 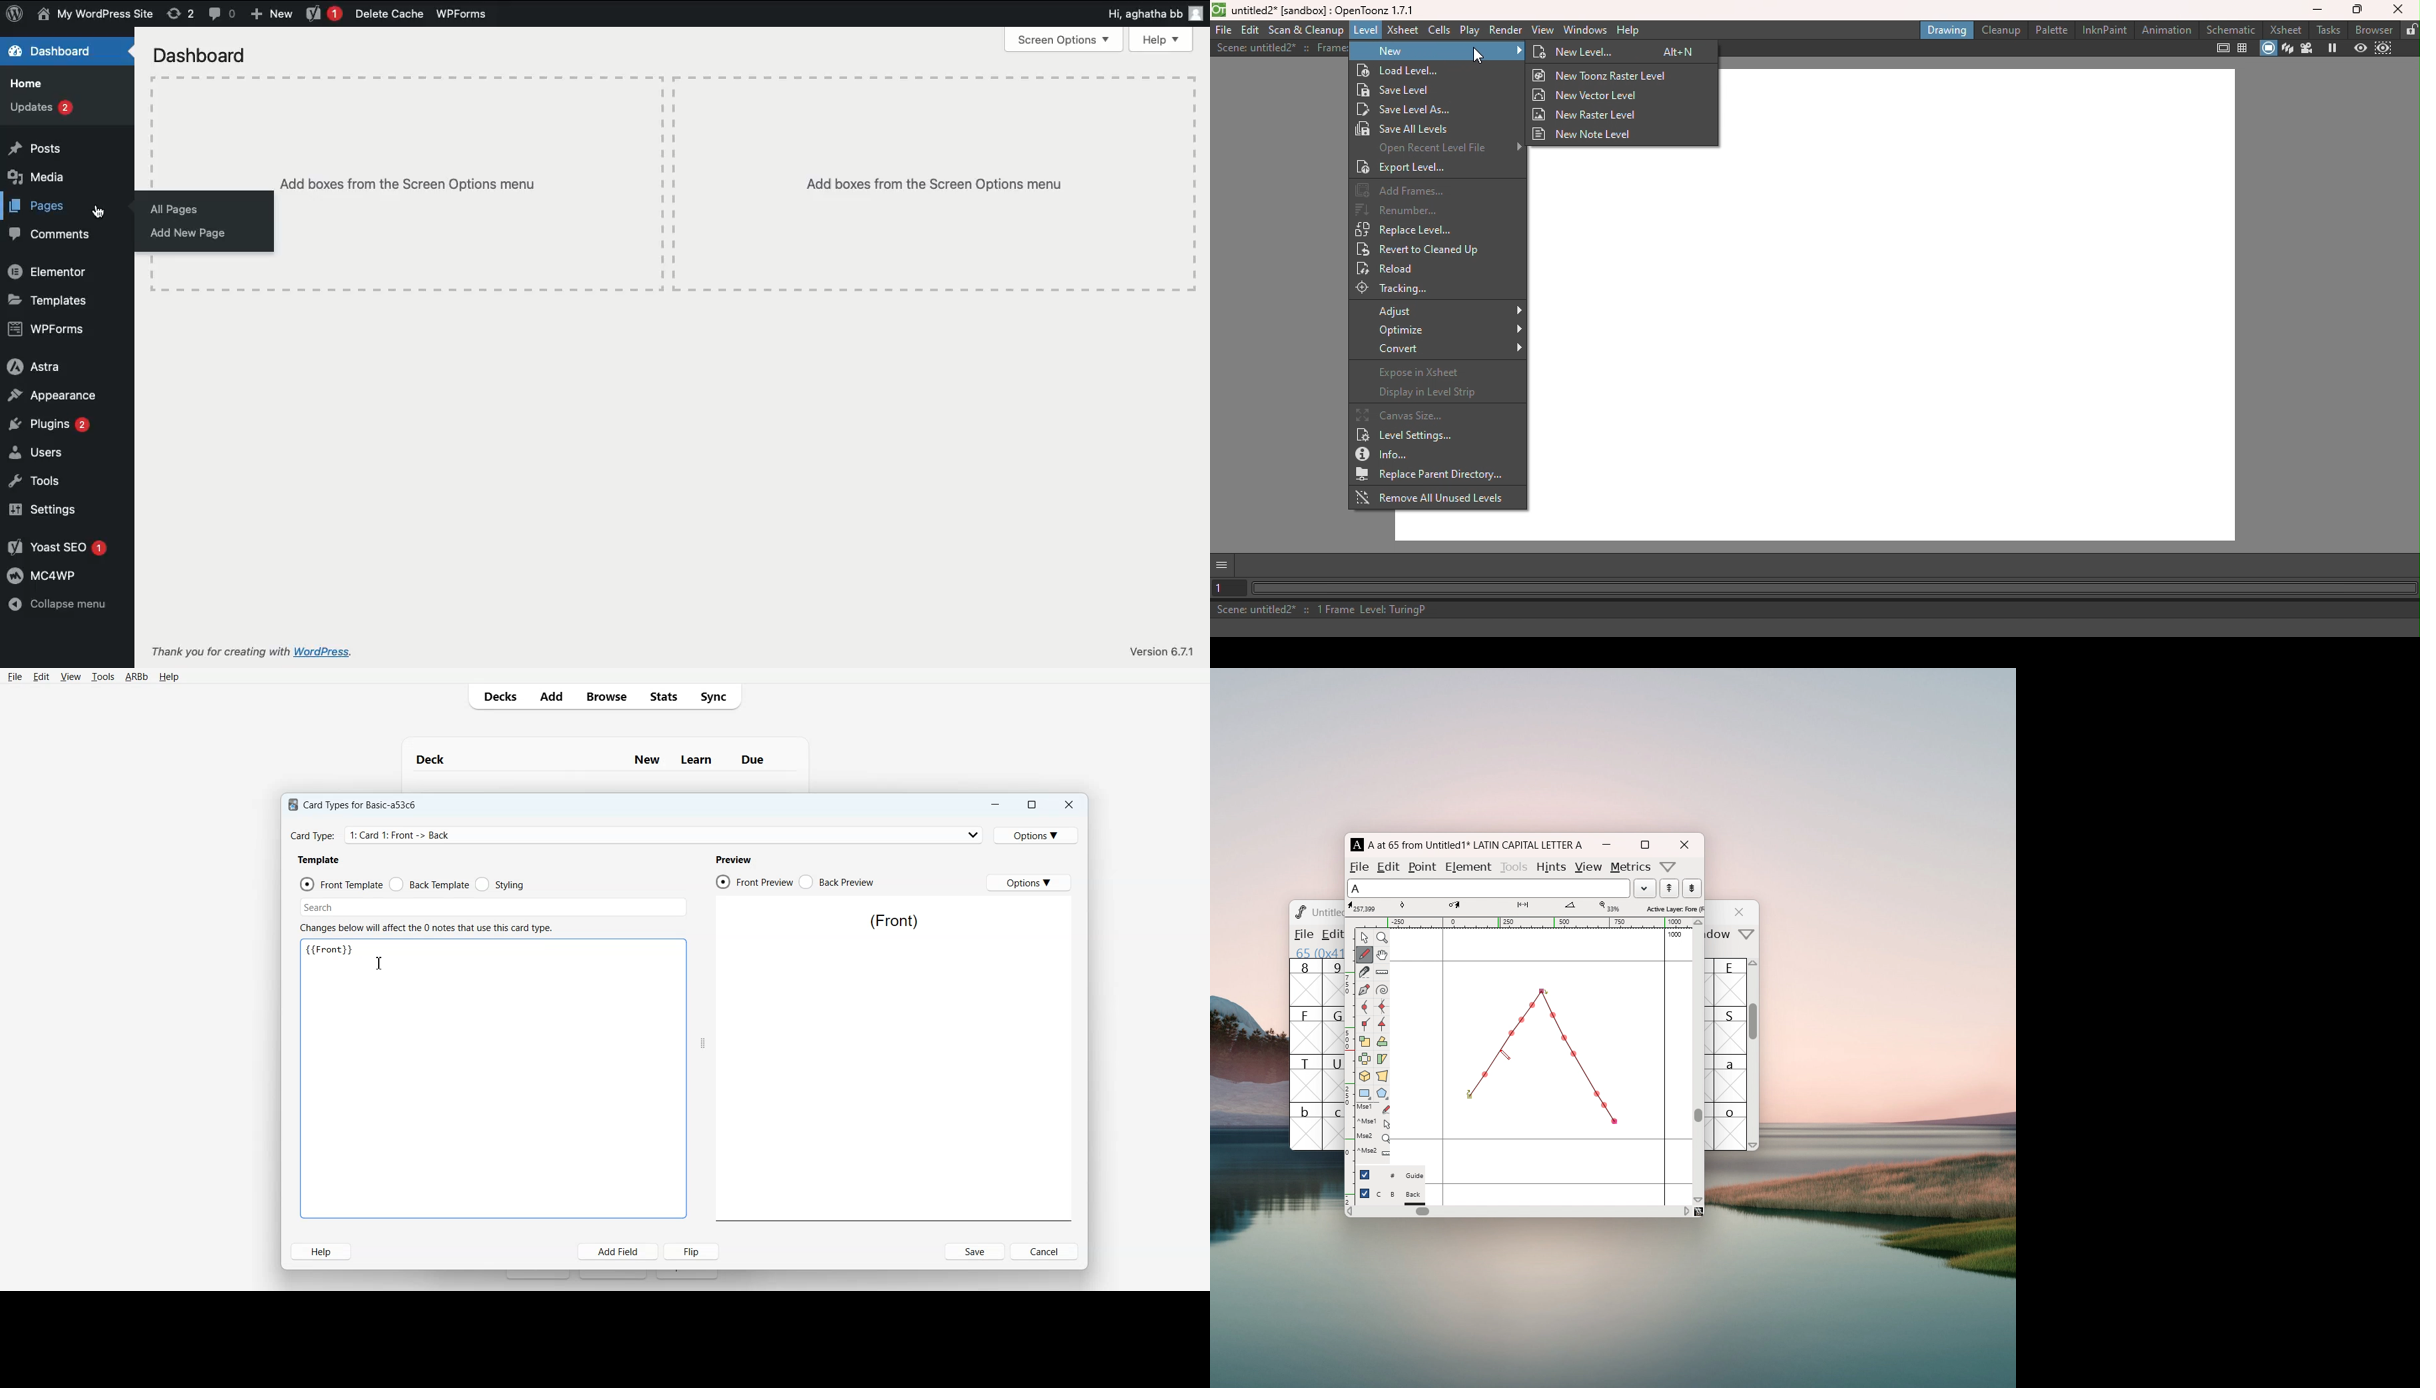 What do you see at coordinates (1306, 31) in the screenshot?
I see `Scan & Cleanup` at bounding box center [1306, 31].